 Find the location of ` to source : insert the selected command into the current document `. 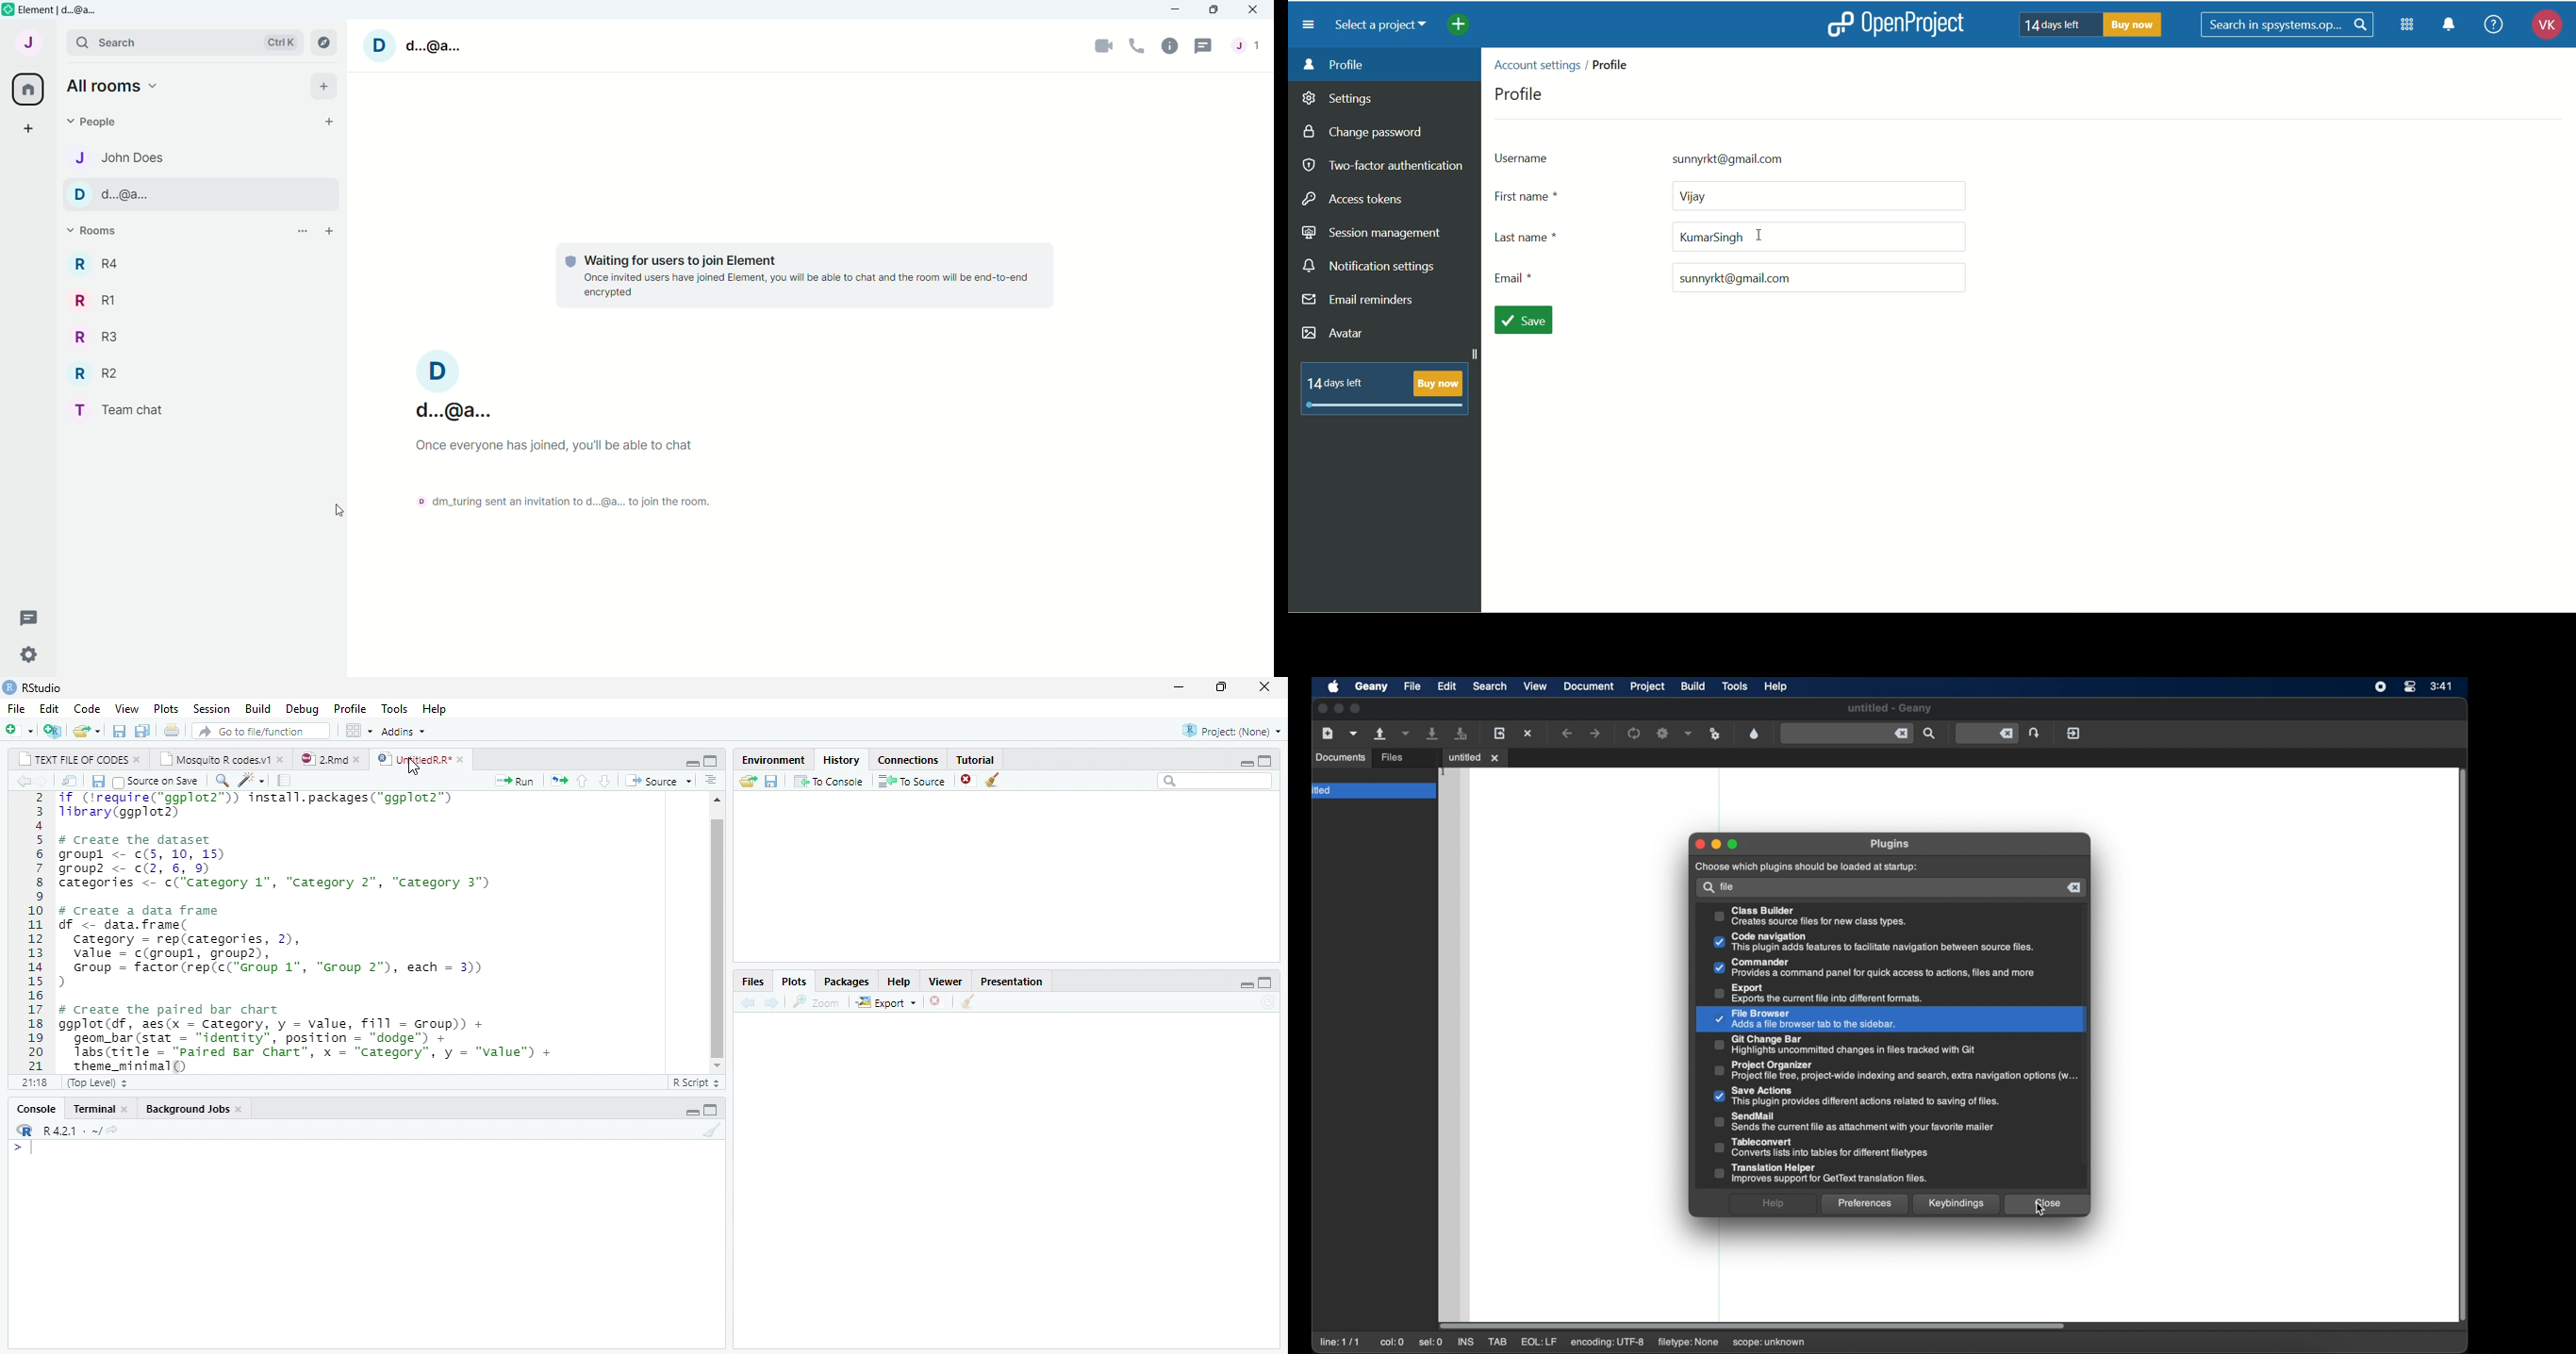

 to source : insert the selected command into the current document  is located at coordinates (909, 781).